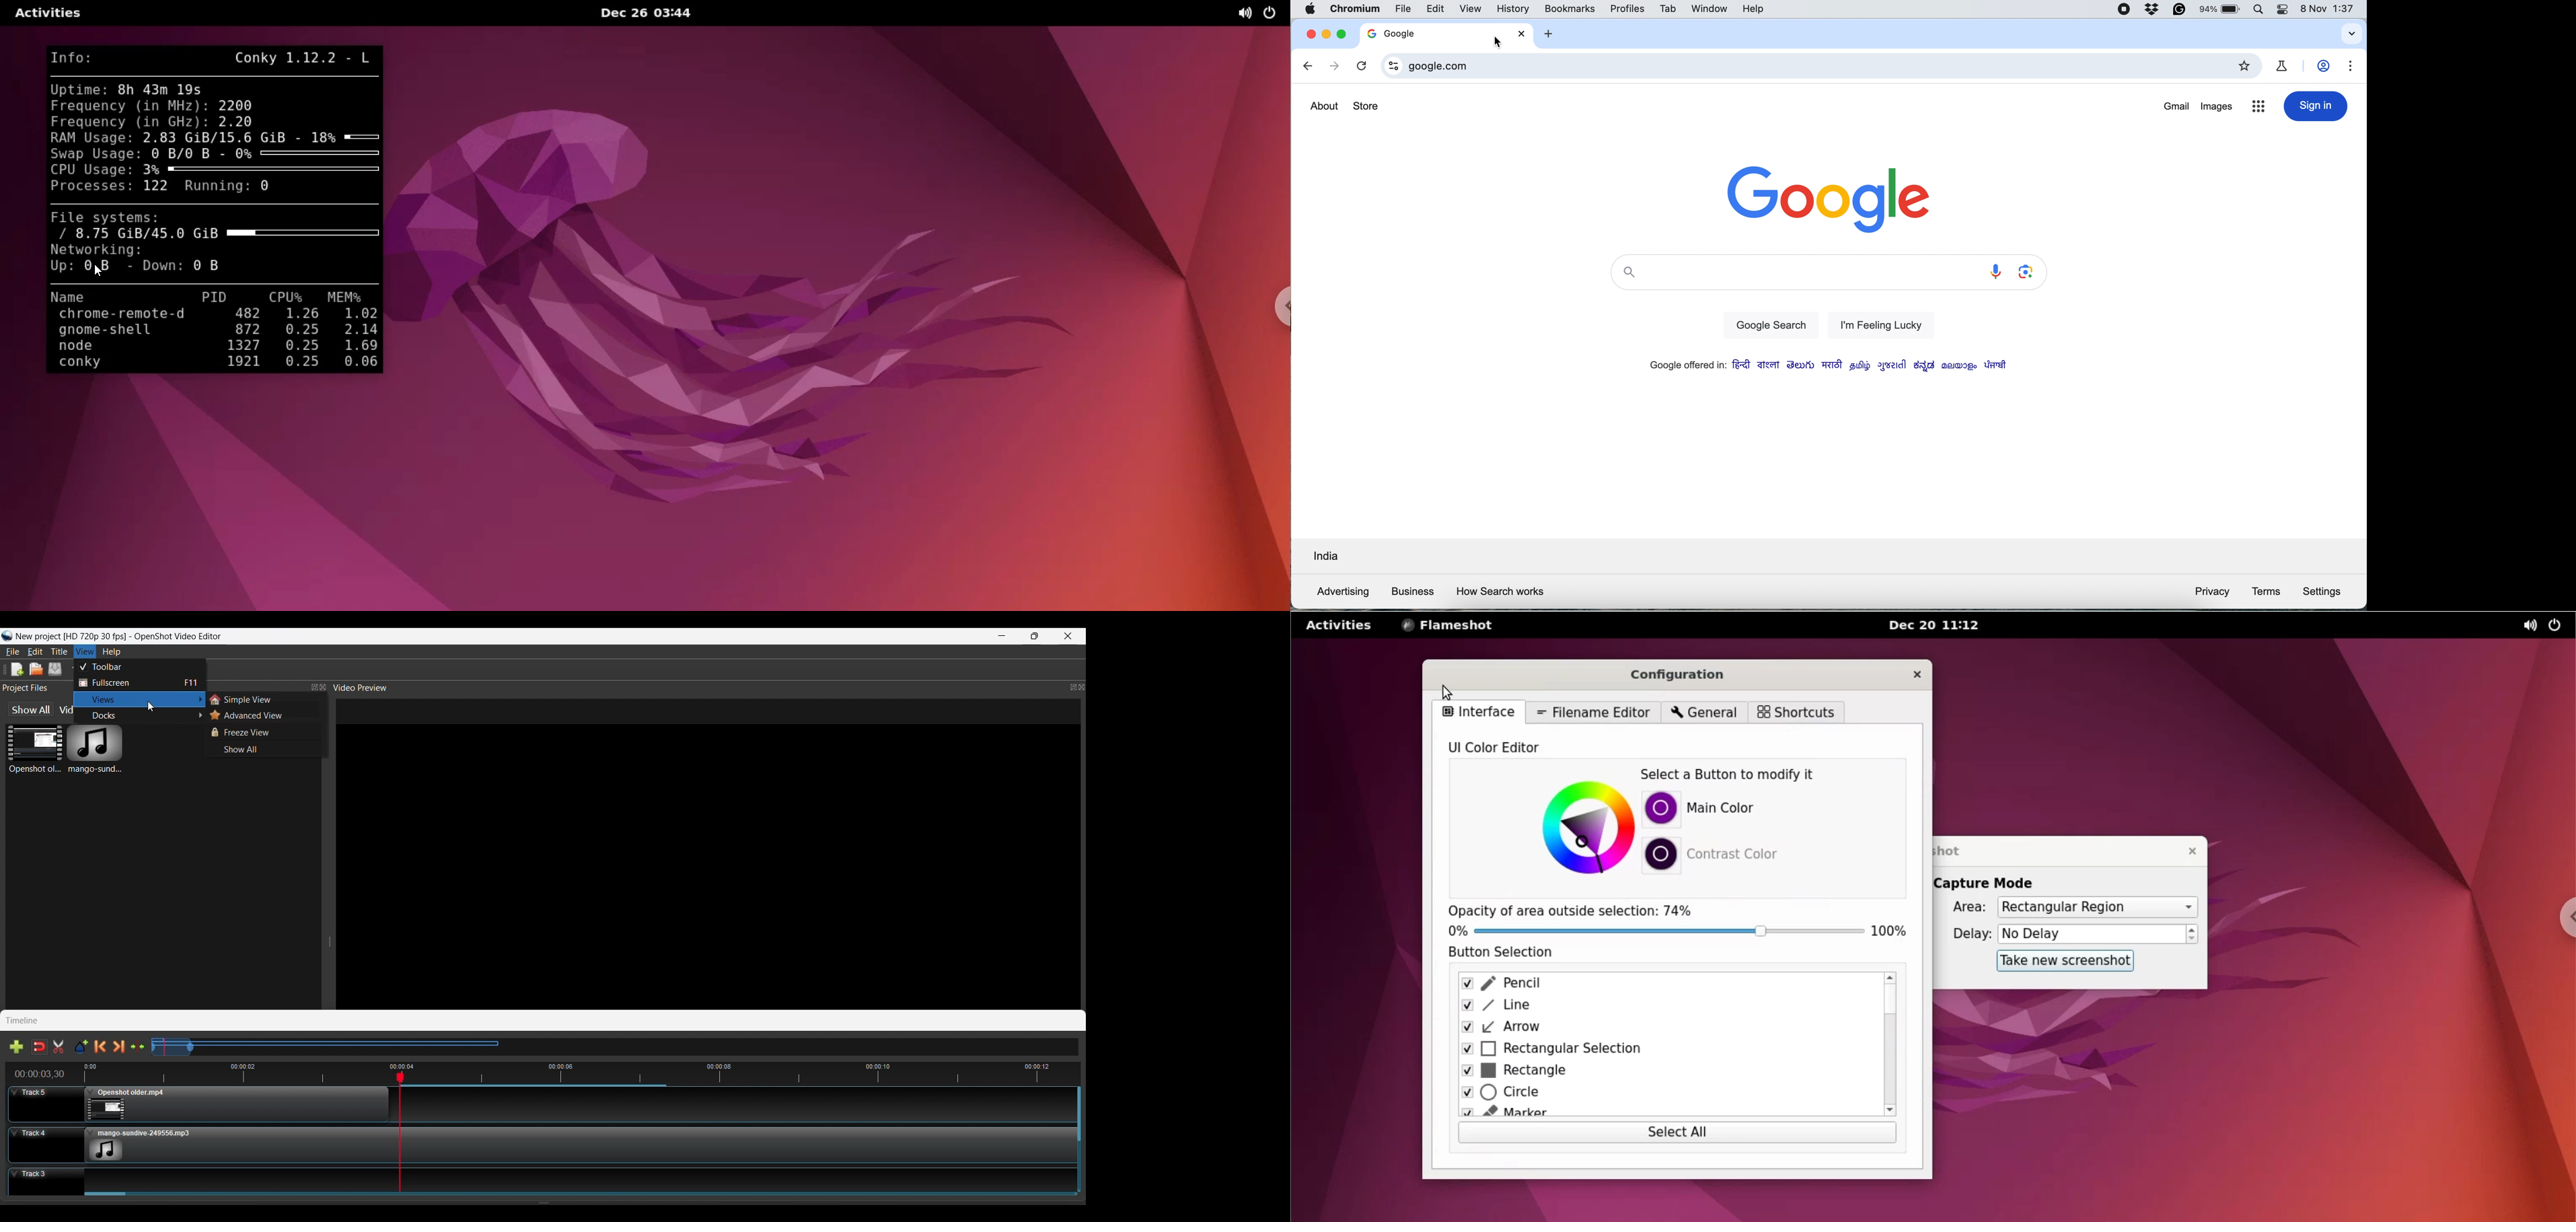  Describe the element at coordinates (1667, 932) in the screenshot. I see `opacity percentage slider` at that location.